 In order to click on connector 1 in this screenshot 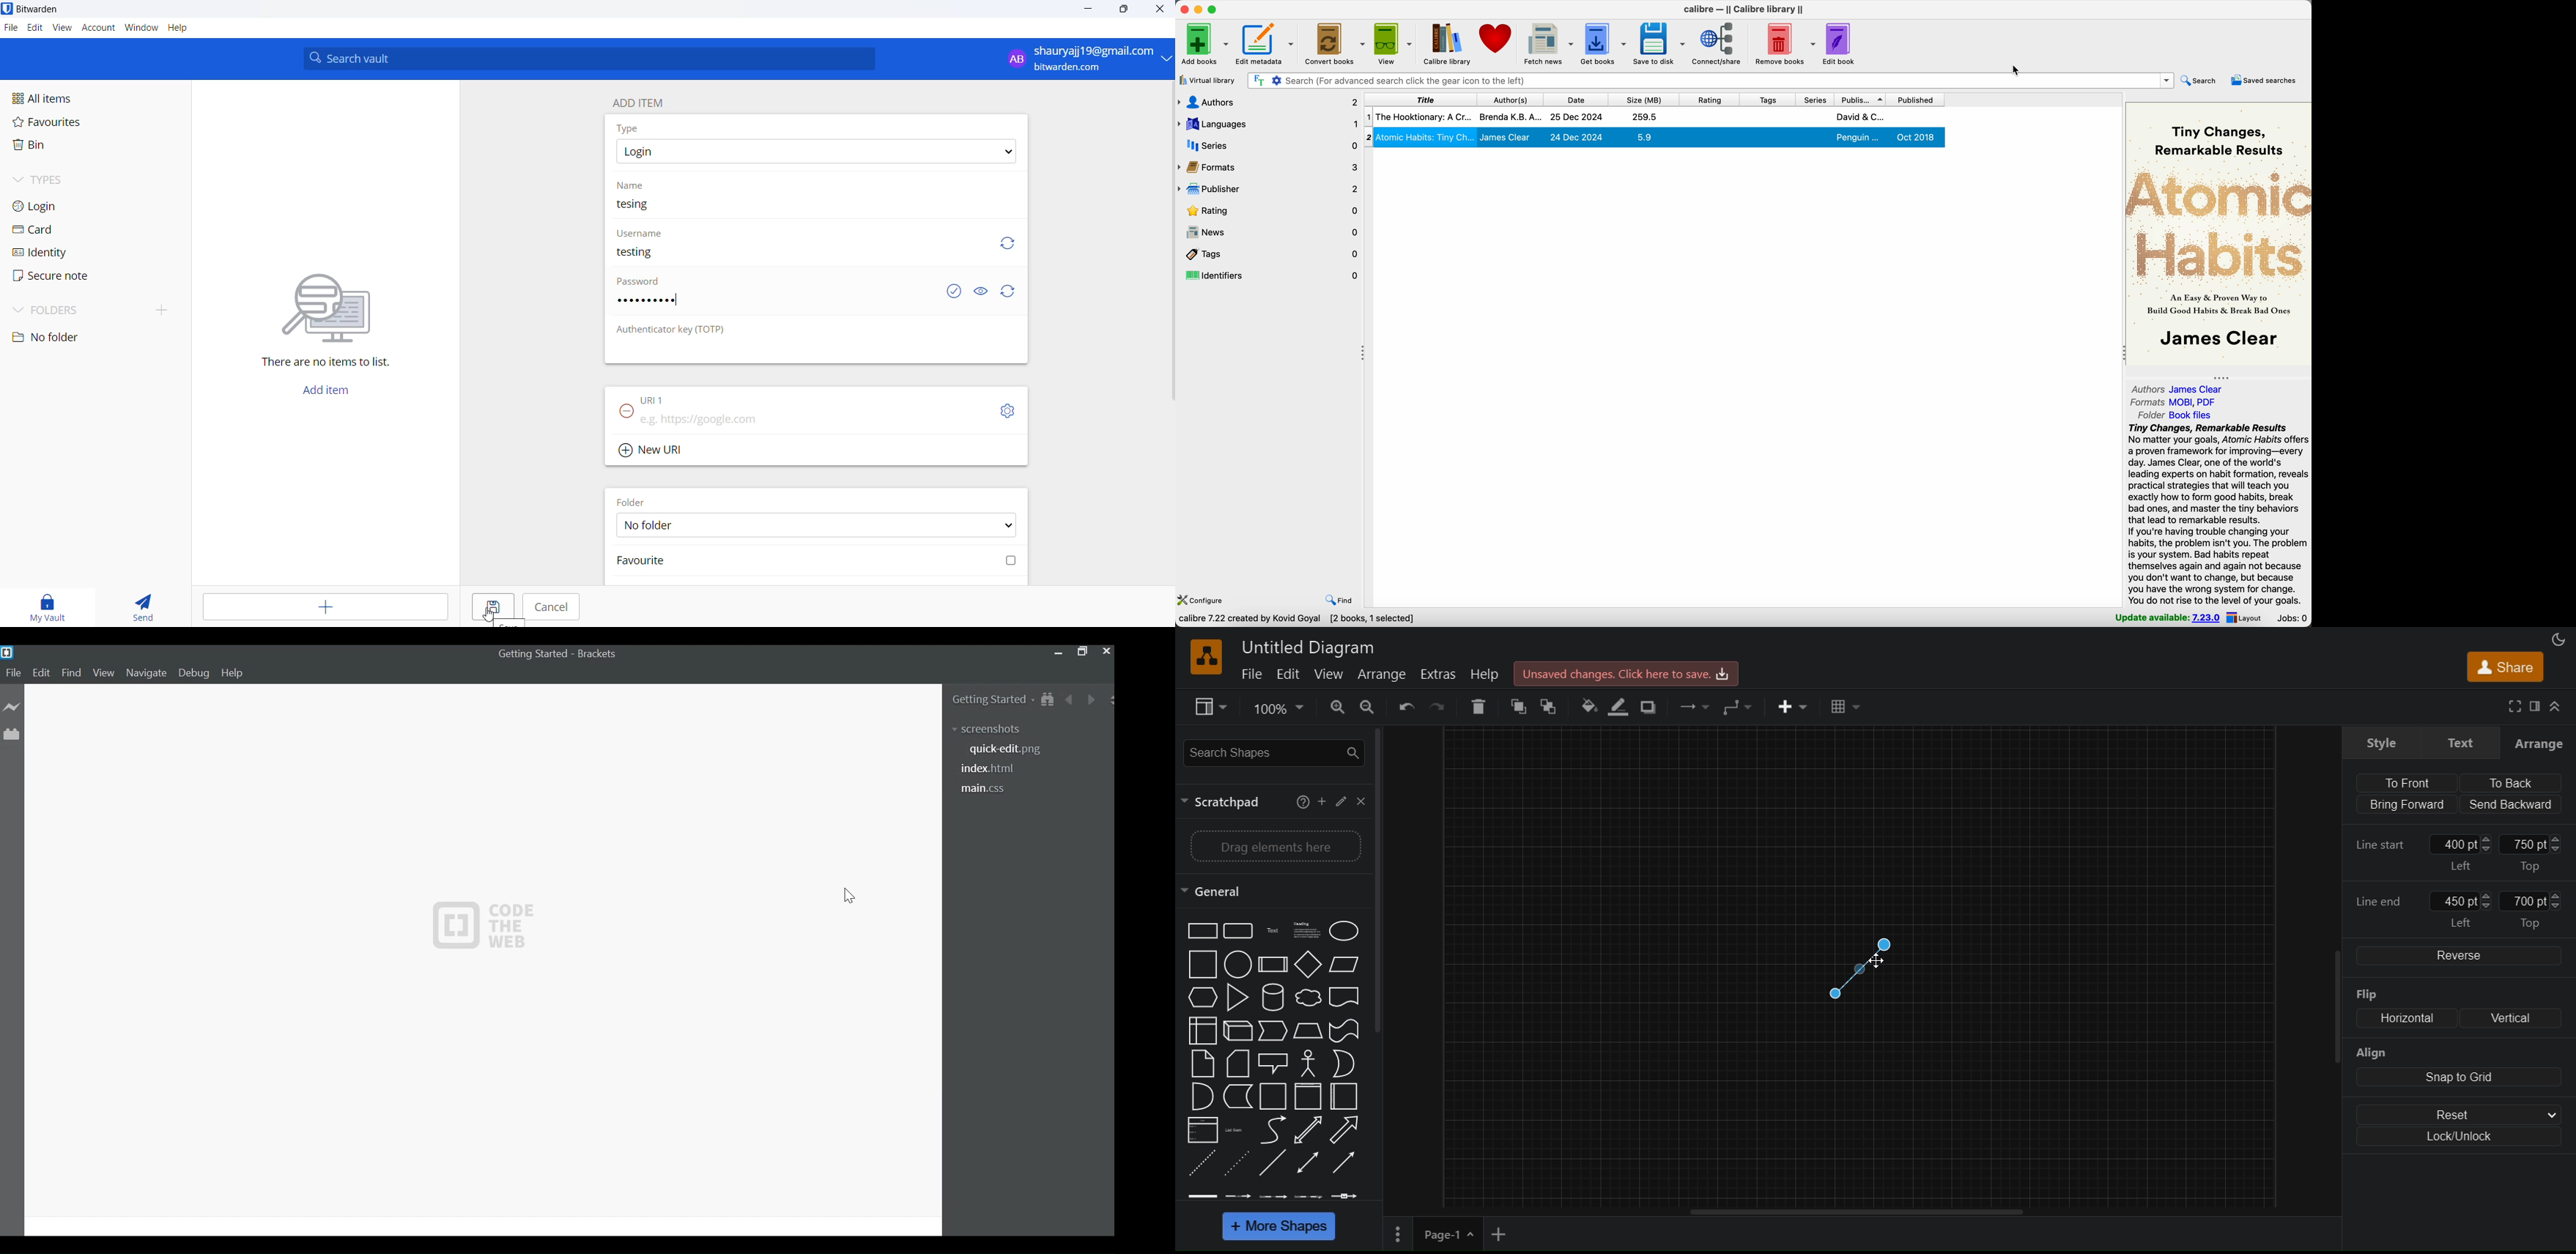, I will do `click(1201, 1196)`.